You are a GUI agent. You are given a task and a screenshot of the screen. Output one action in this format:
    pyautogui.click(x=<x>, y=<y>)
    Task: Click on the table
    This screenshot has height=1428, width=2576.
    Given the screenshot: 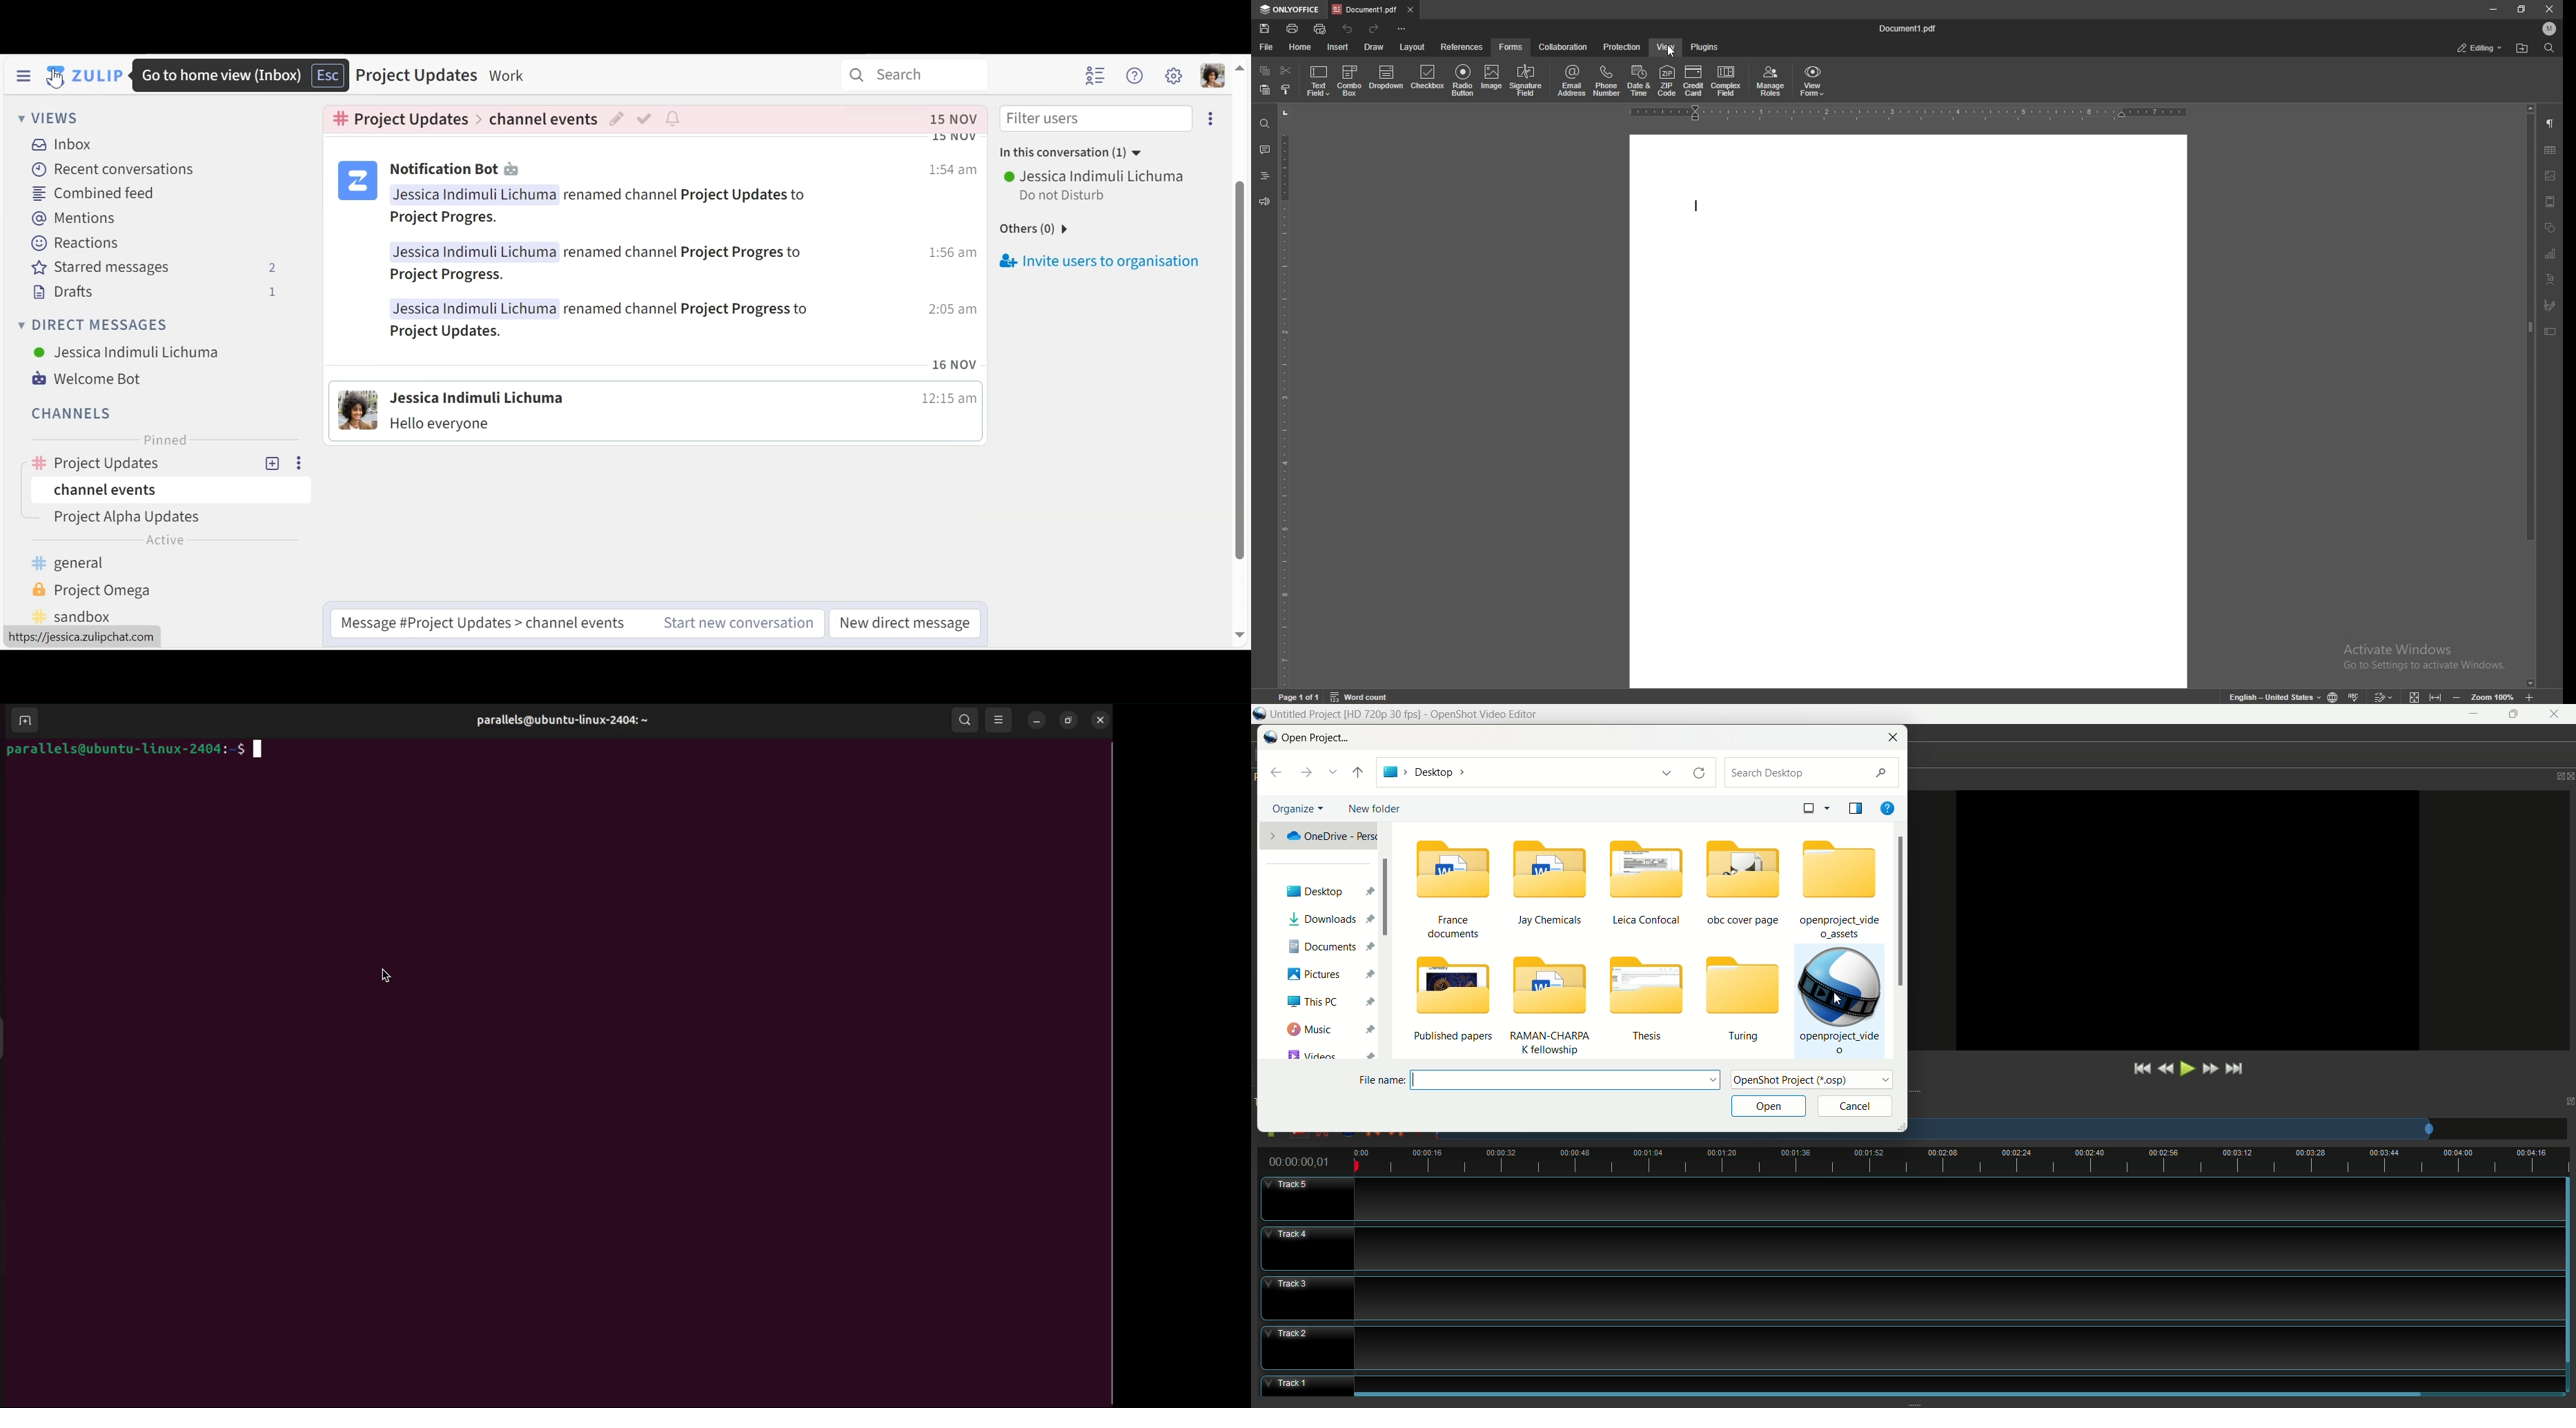 What is the action you would take?
    pyautogui.click(x=2550, y=150)
    